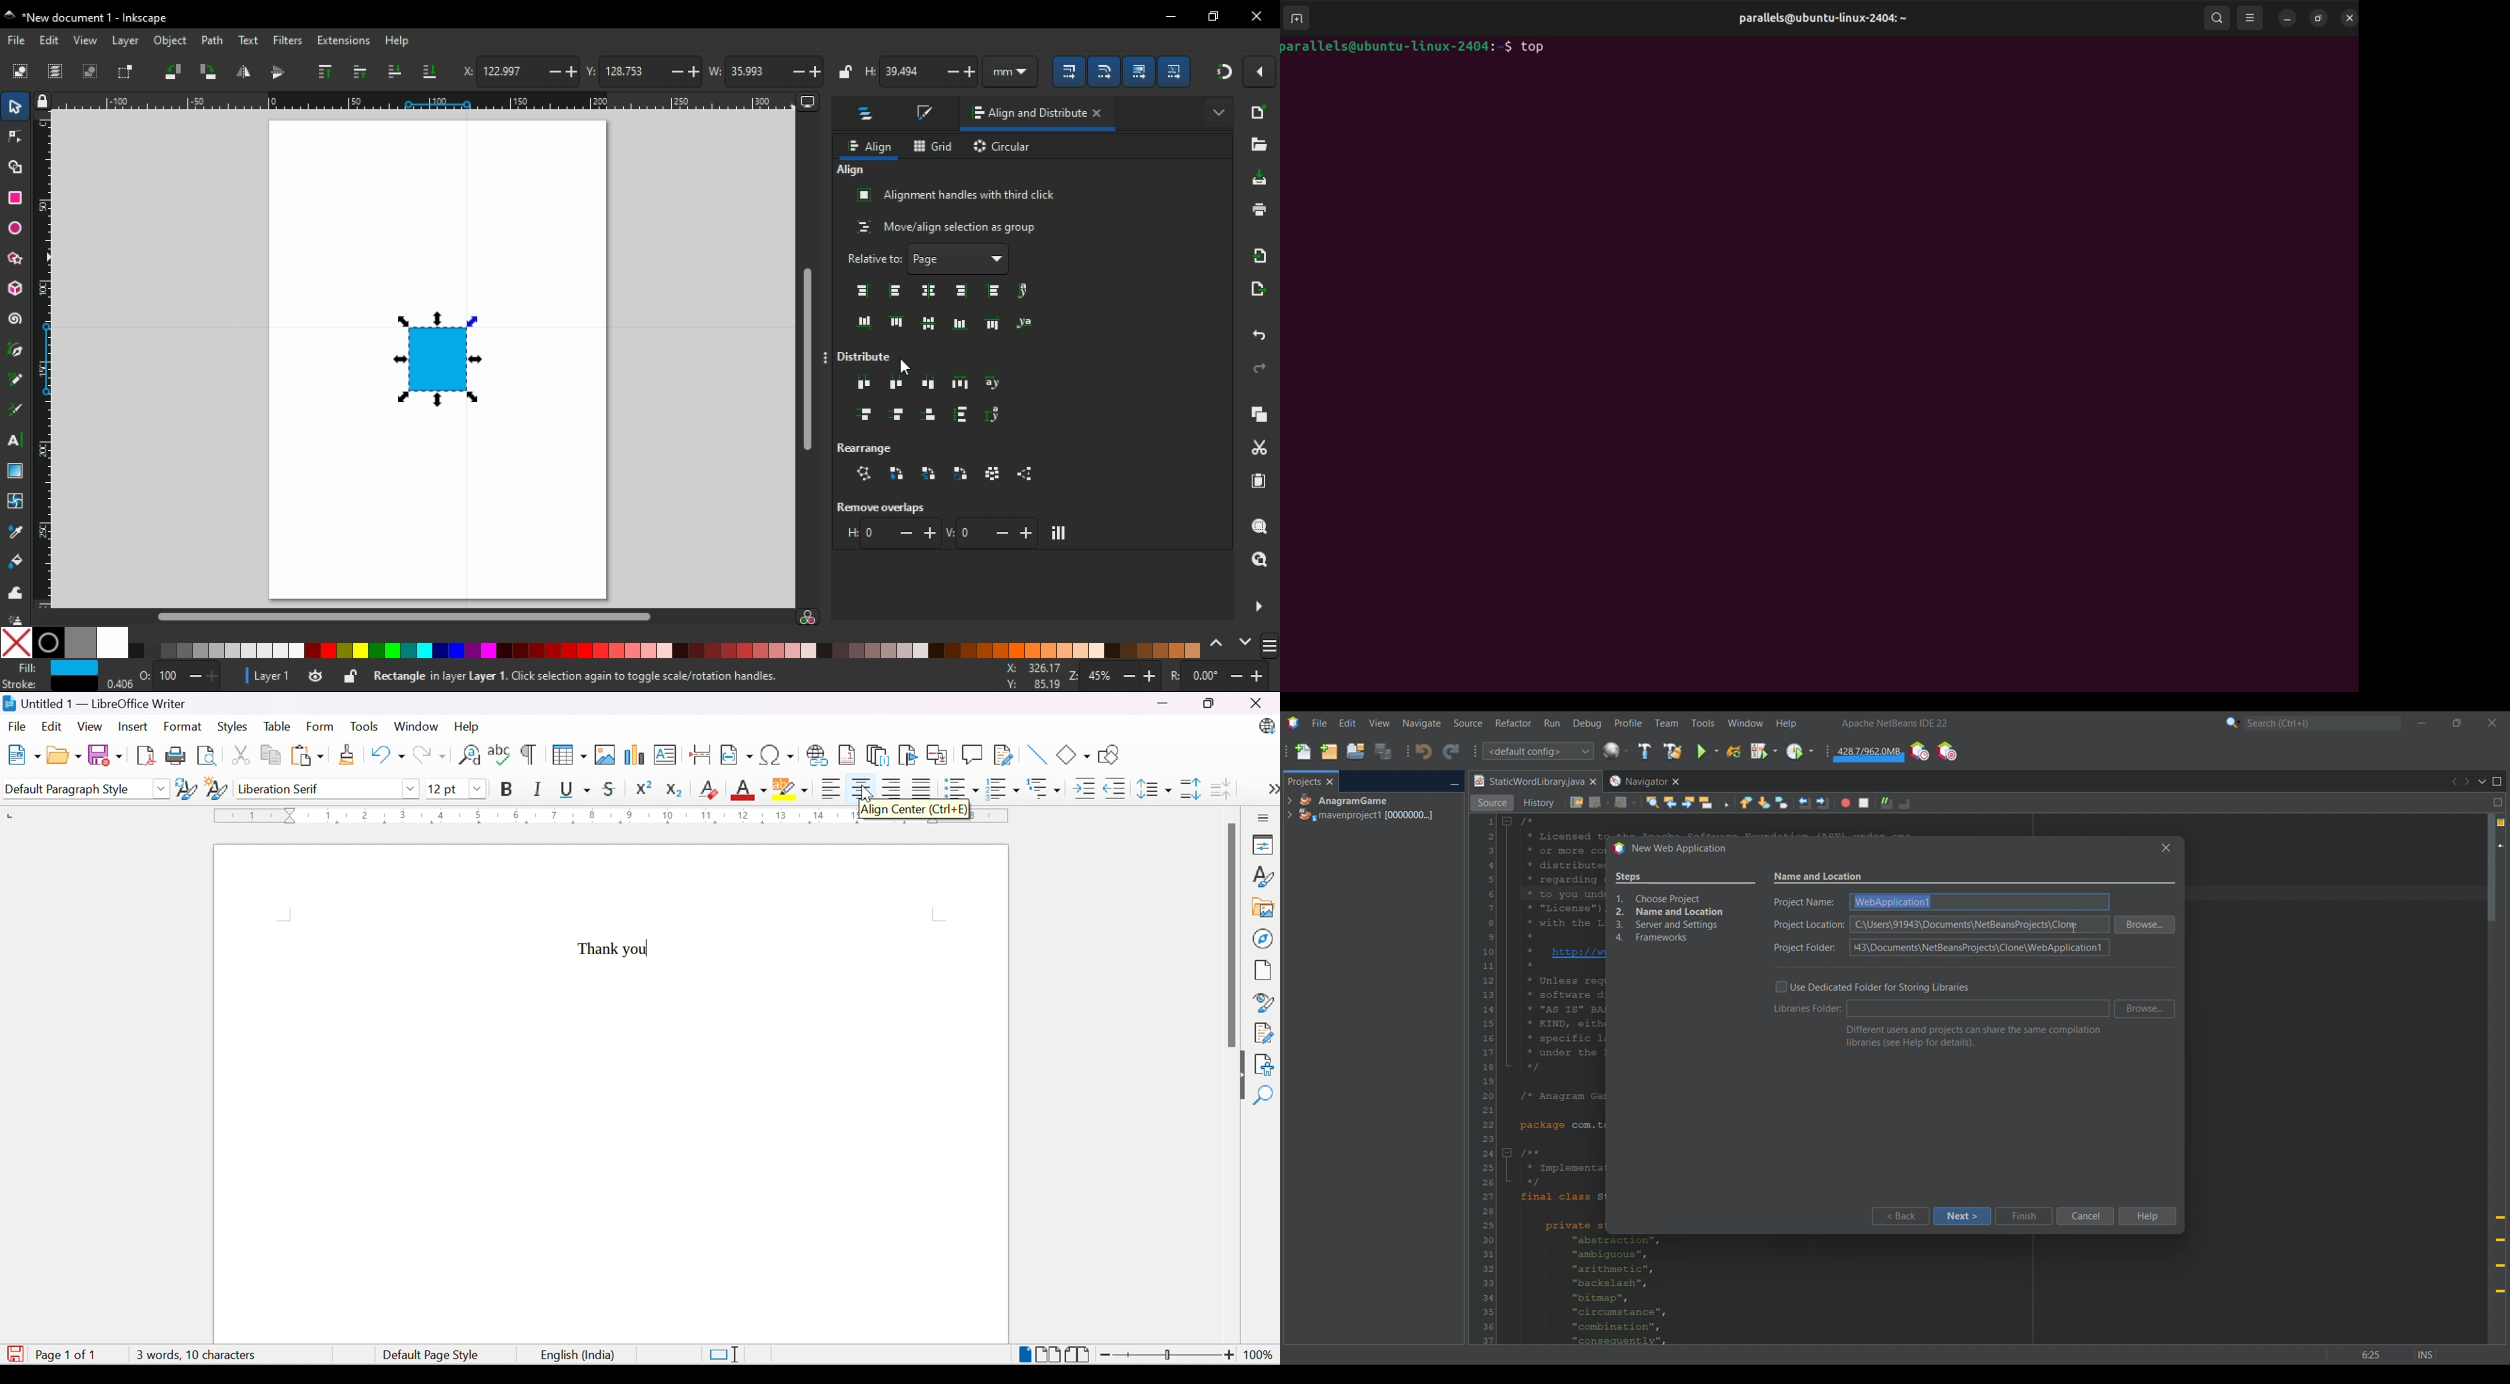 This screenshot has width=2520, height=1400. Describe the element at coordinates (1060, 533) in the screenshot. I see `move objects as little as possible so that the bounding boxes do not overlap` at that location.